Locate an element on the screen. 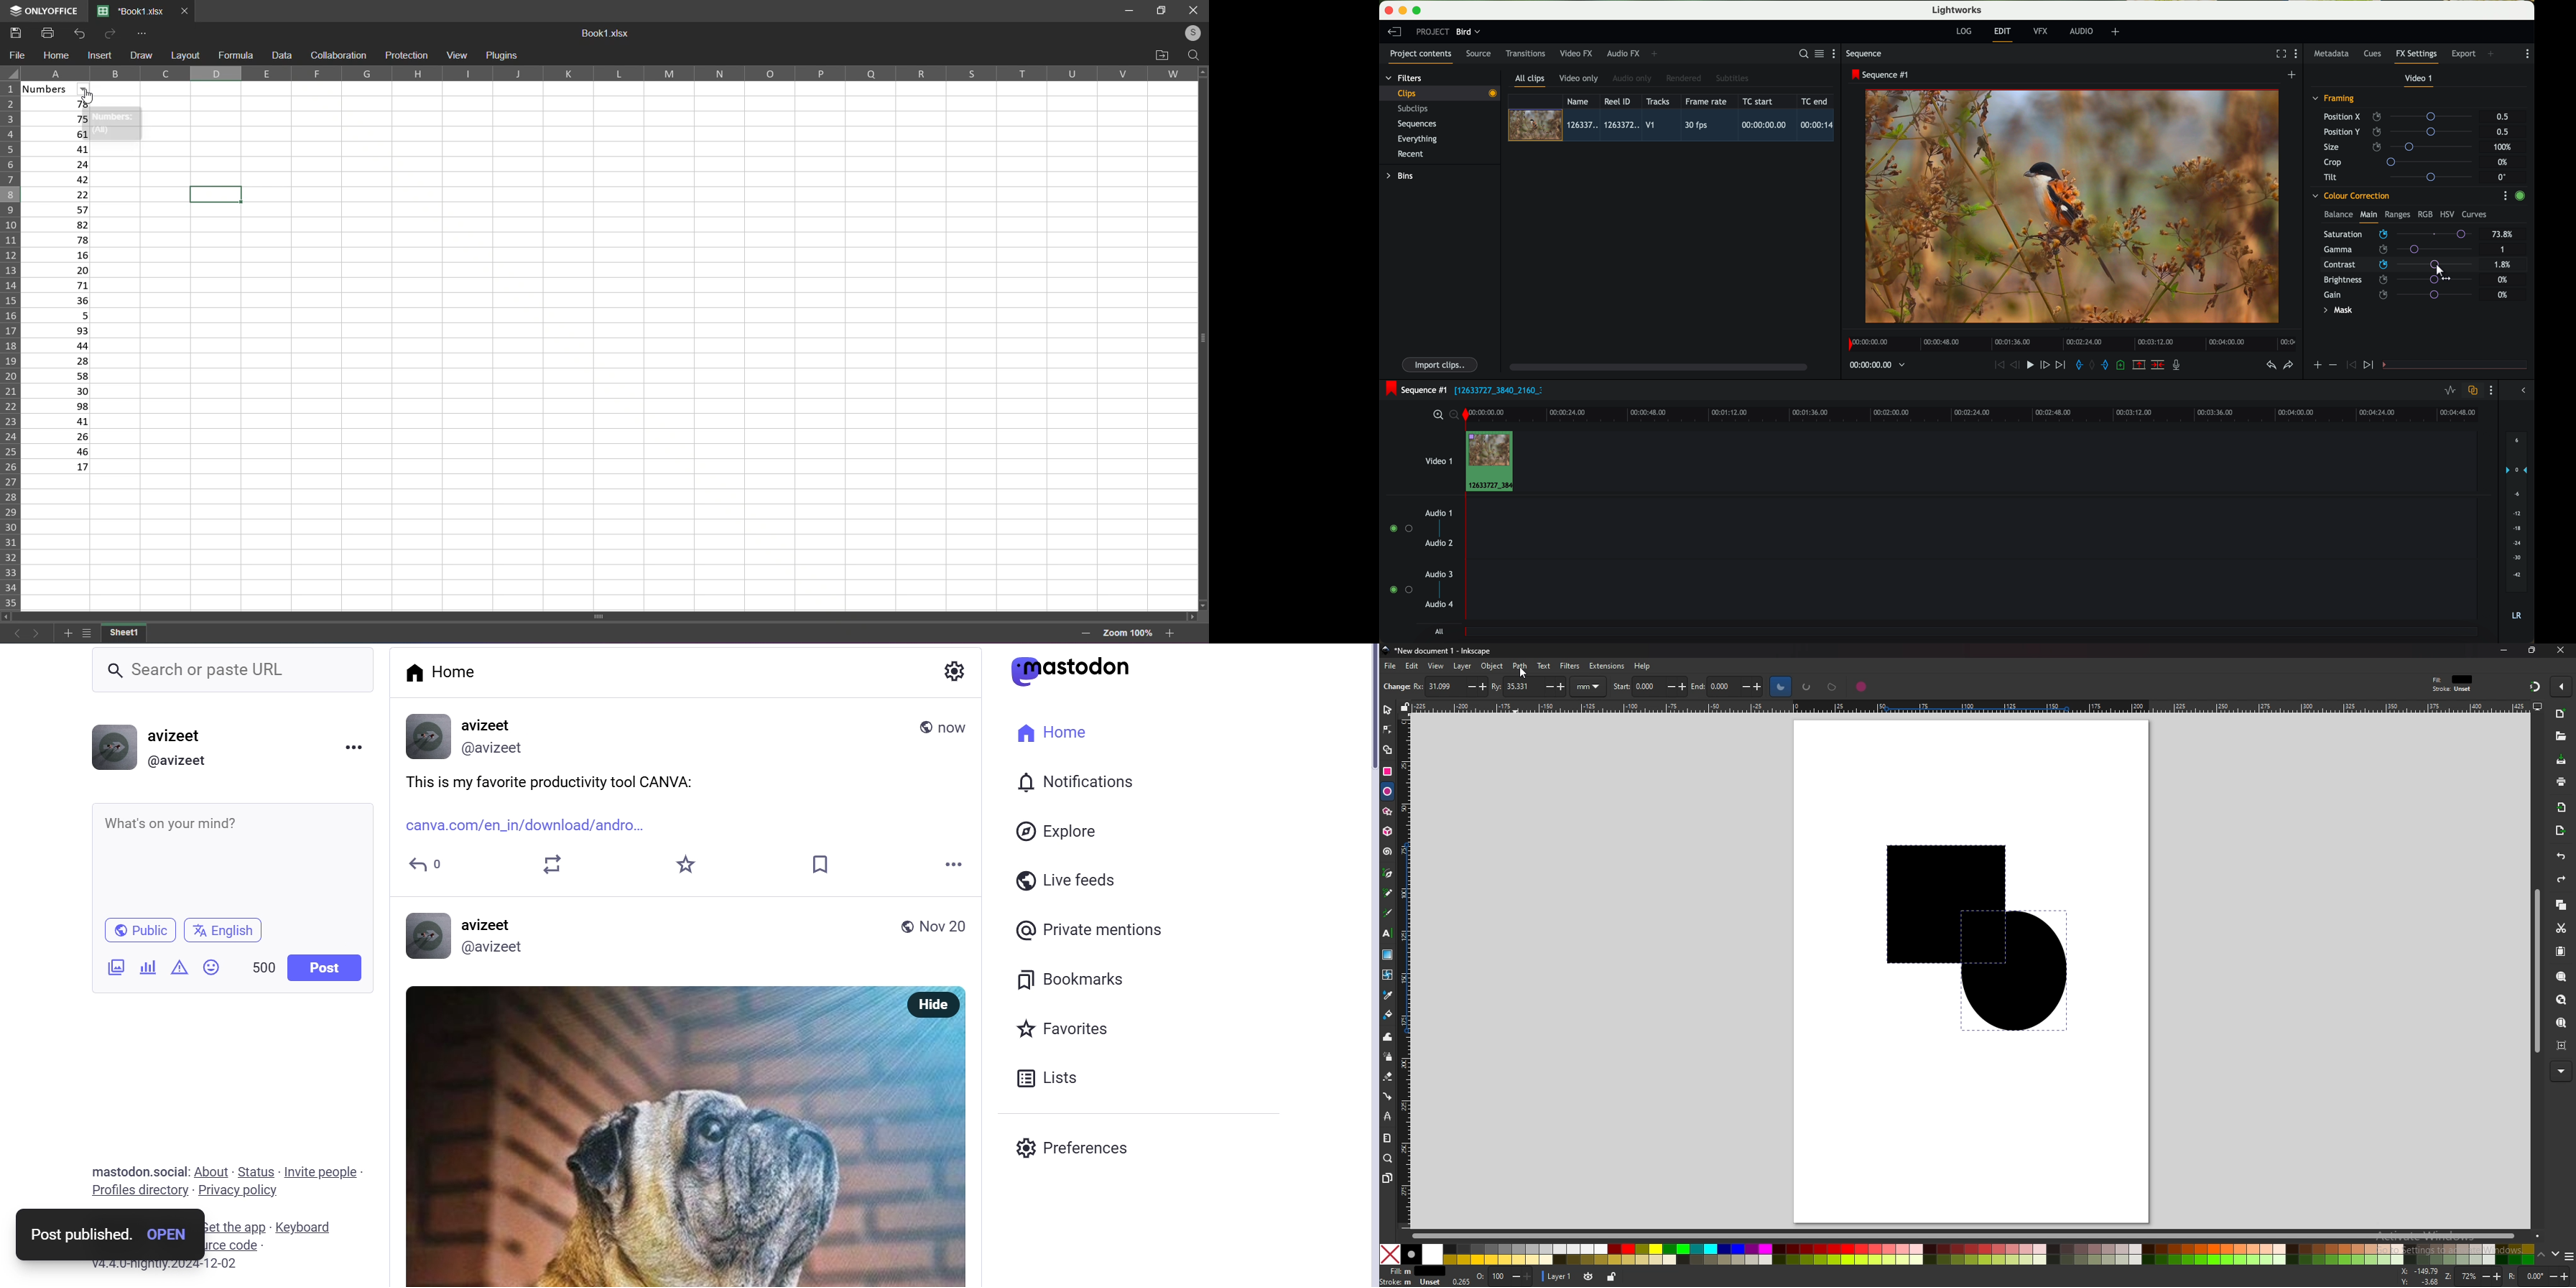 Image resolution: width=2576 pixels, height=1288 pixels. 0% is located at coordinates (2503, 295).